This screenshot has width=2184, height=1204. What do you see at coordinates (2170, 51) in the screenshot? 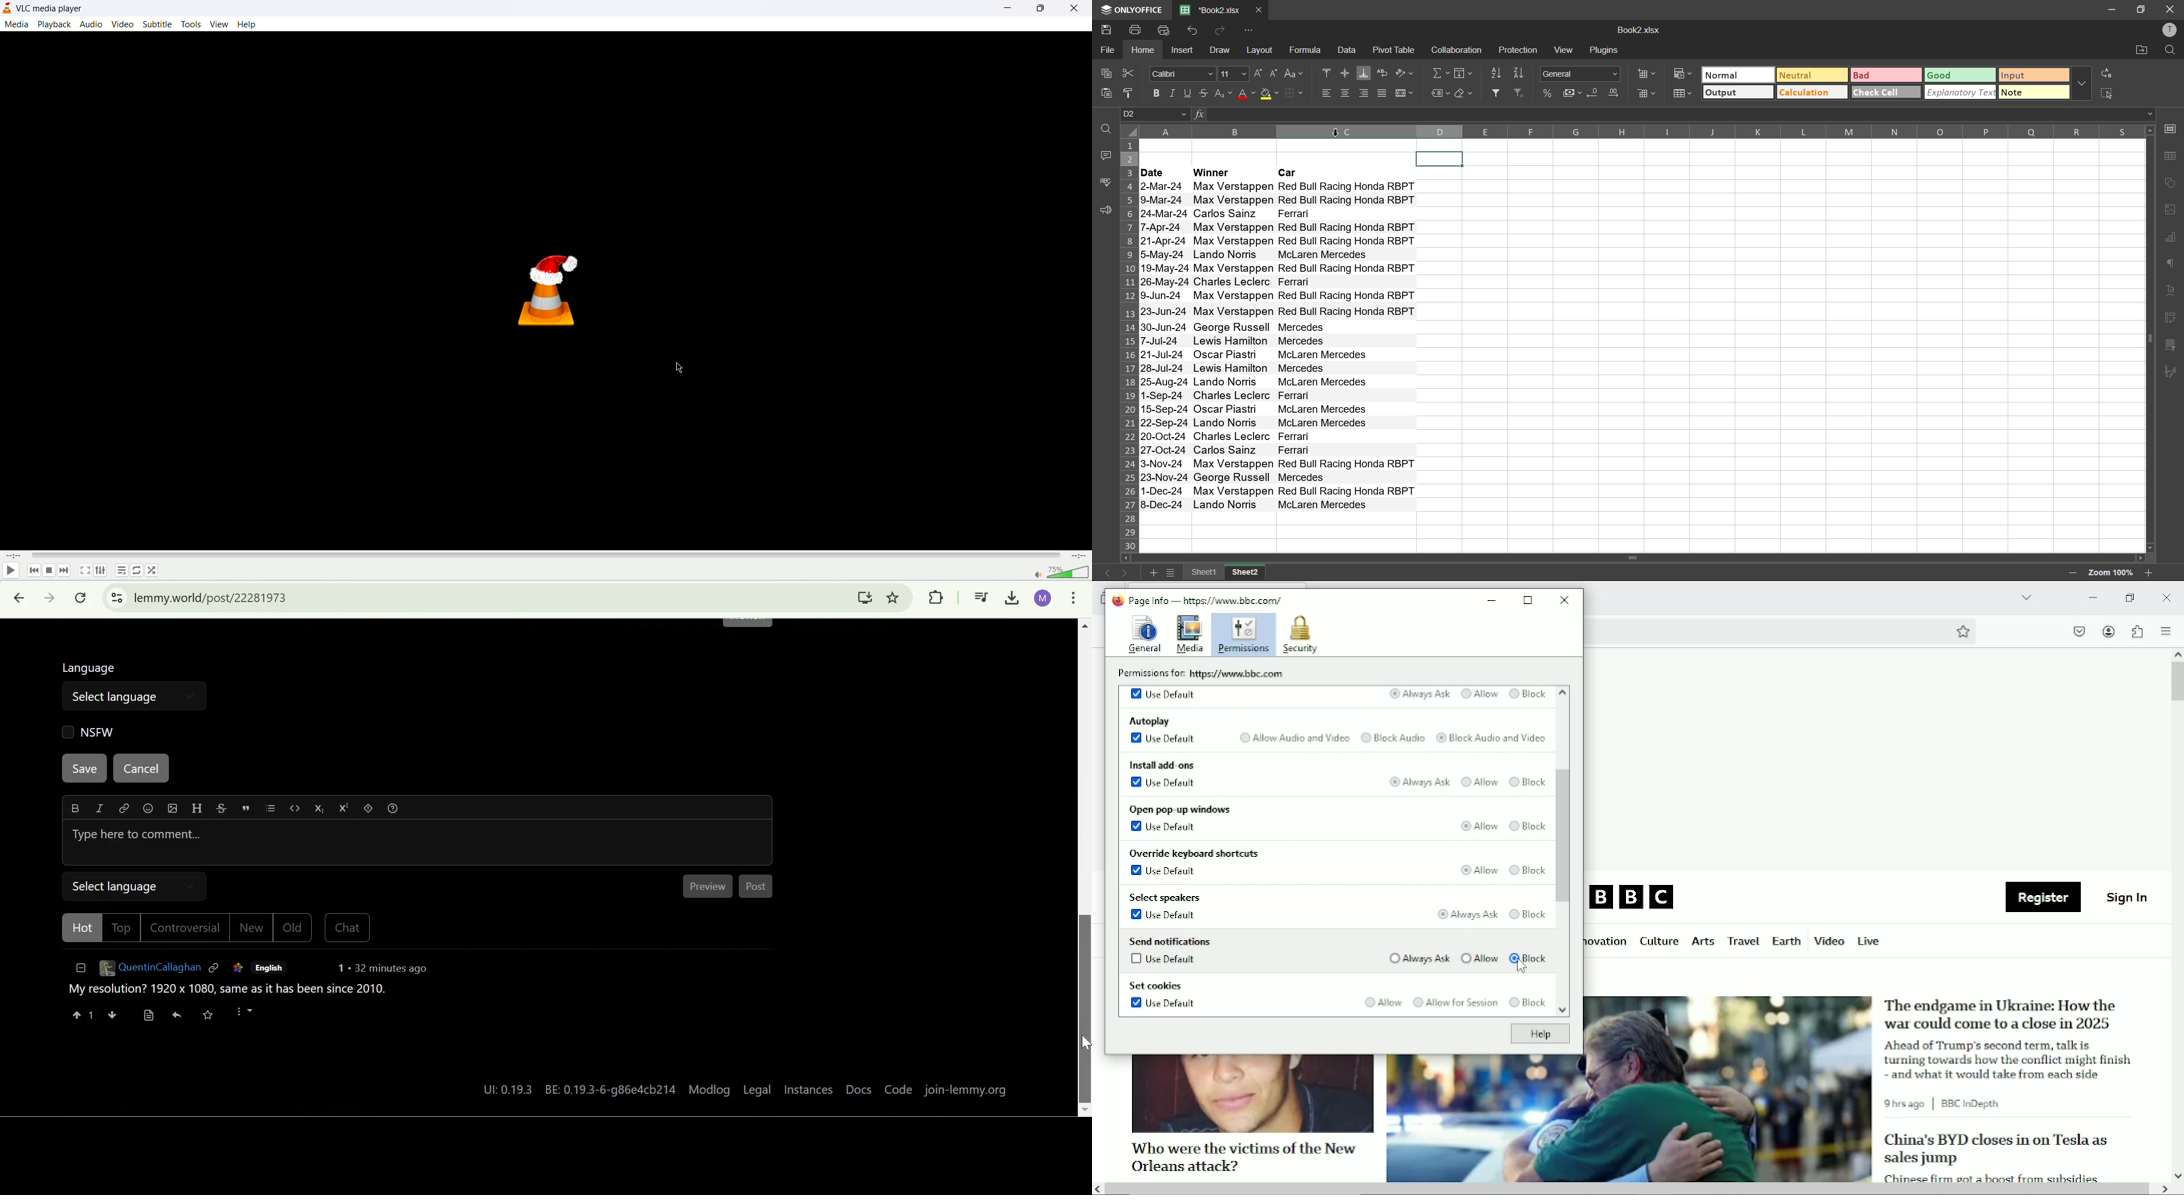
I see `find` at bounding box center [2170, 51].